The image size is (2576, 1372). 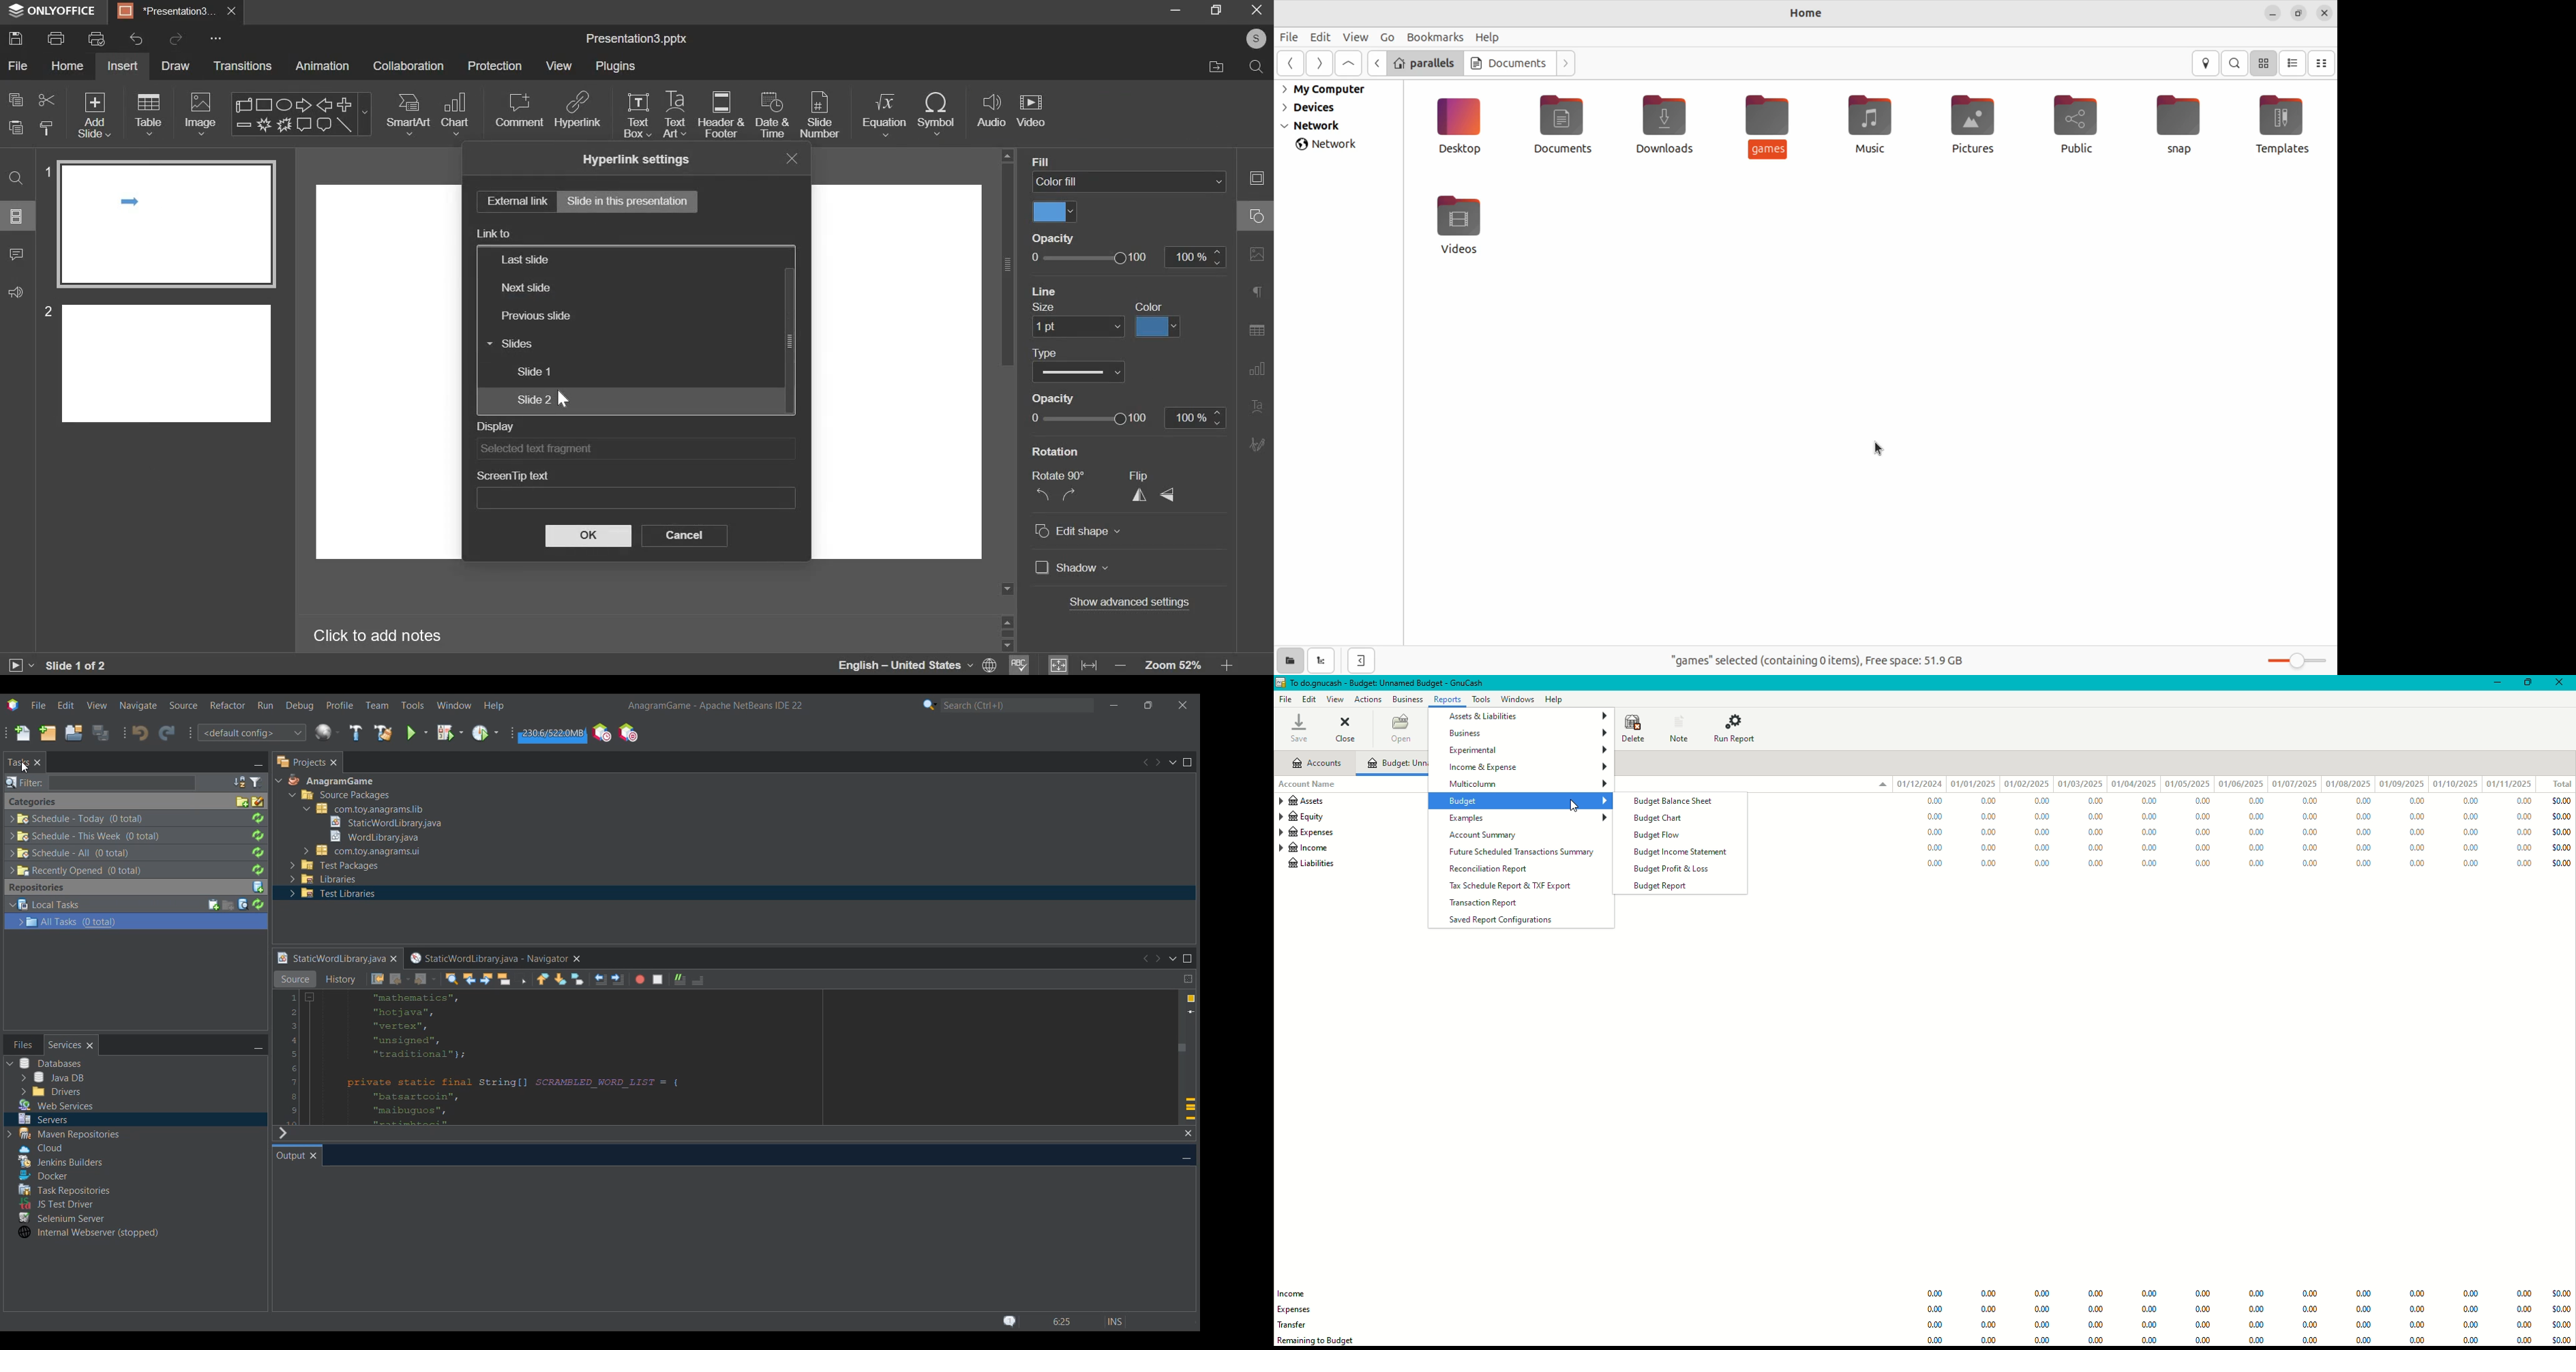 What do you see at coordinates (2522, 866) in the screenshot?
I see `0.00` at bounding box center [2522, 866].